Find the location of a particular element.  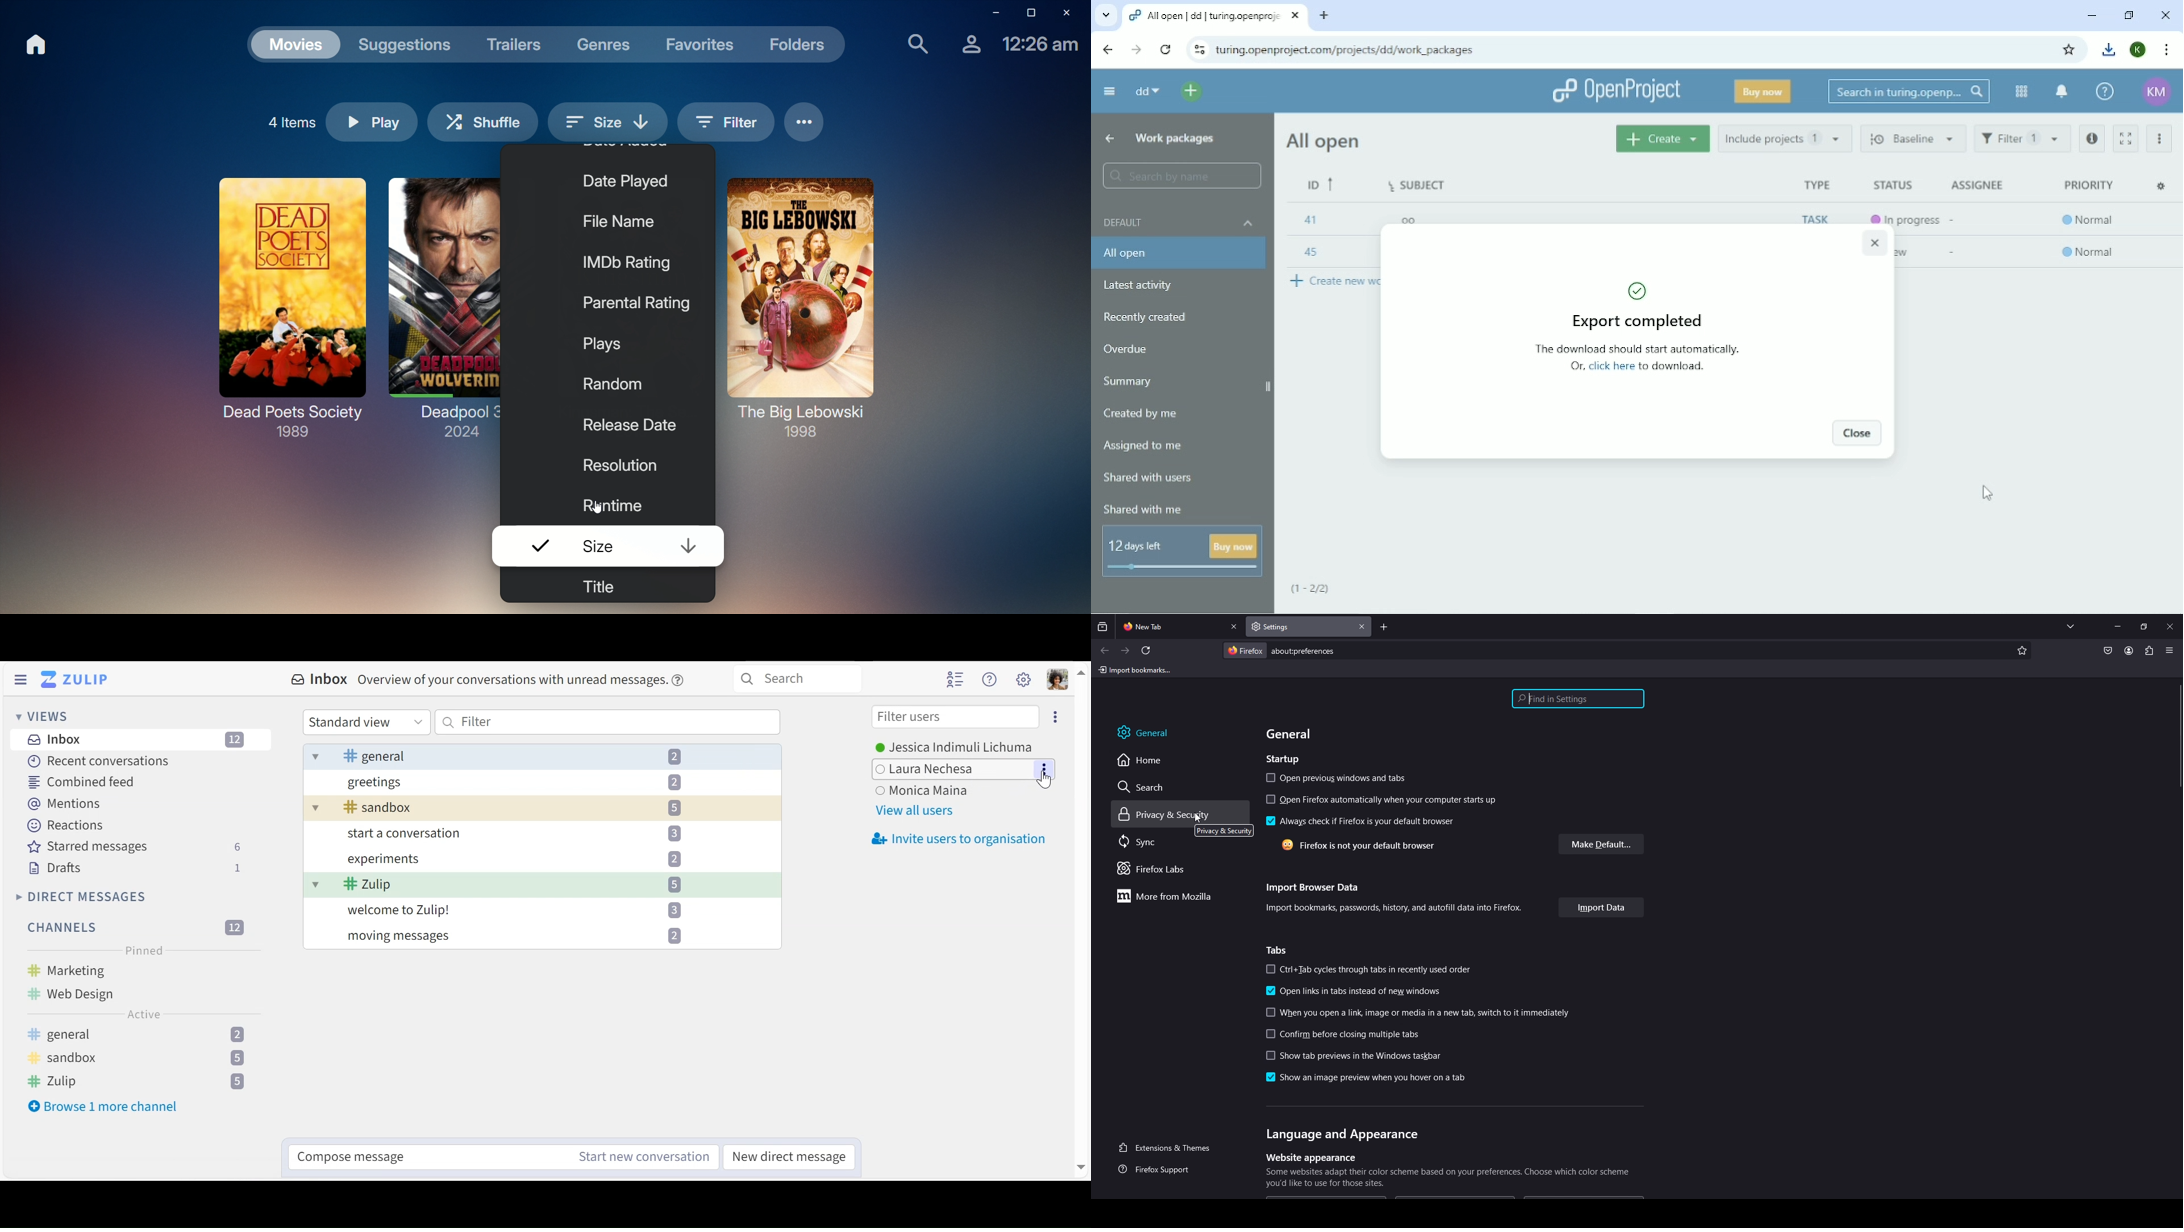

To notification center is located at coordinates (2061, 92).